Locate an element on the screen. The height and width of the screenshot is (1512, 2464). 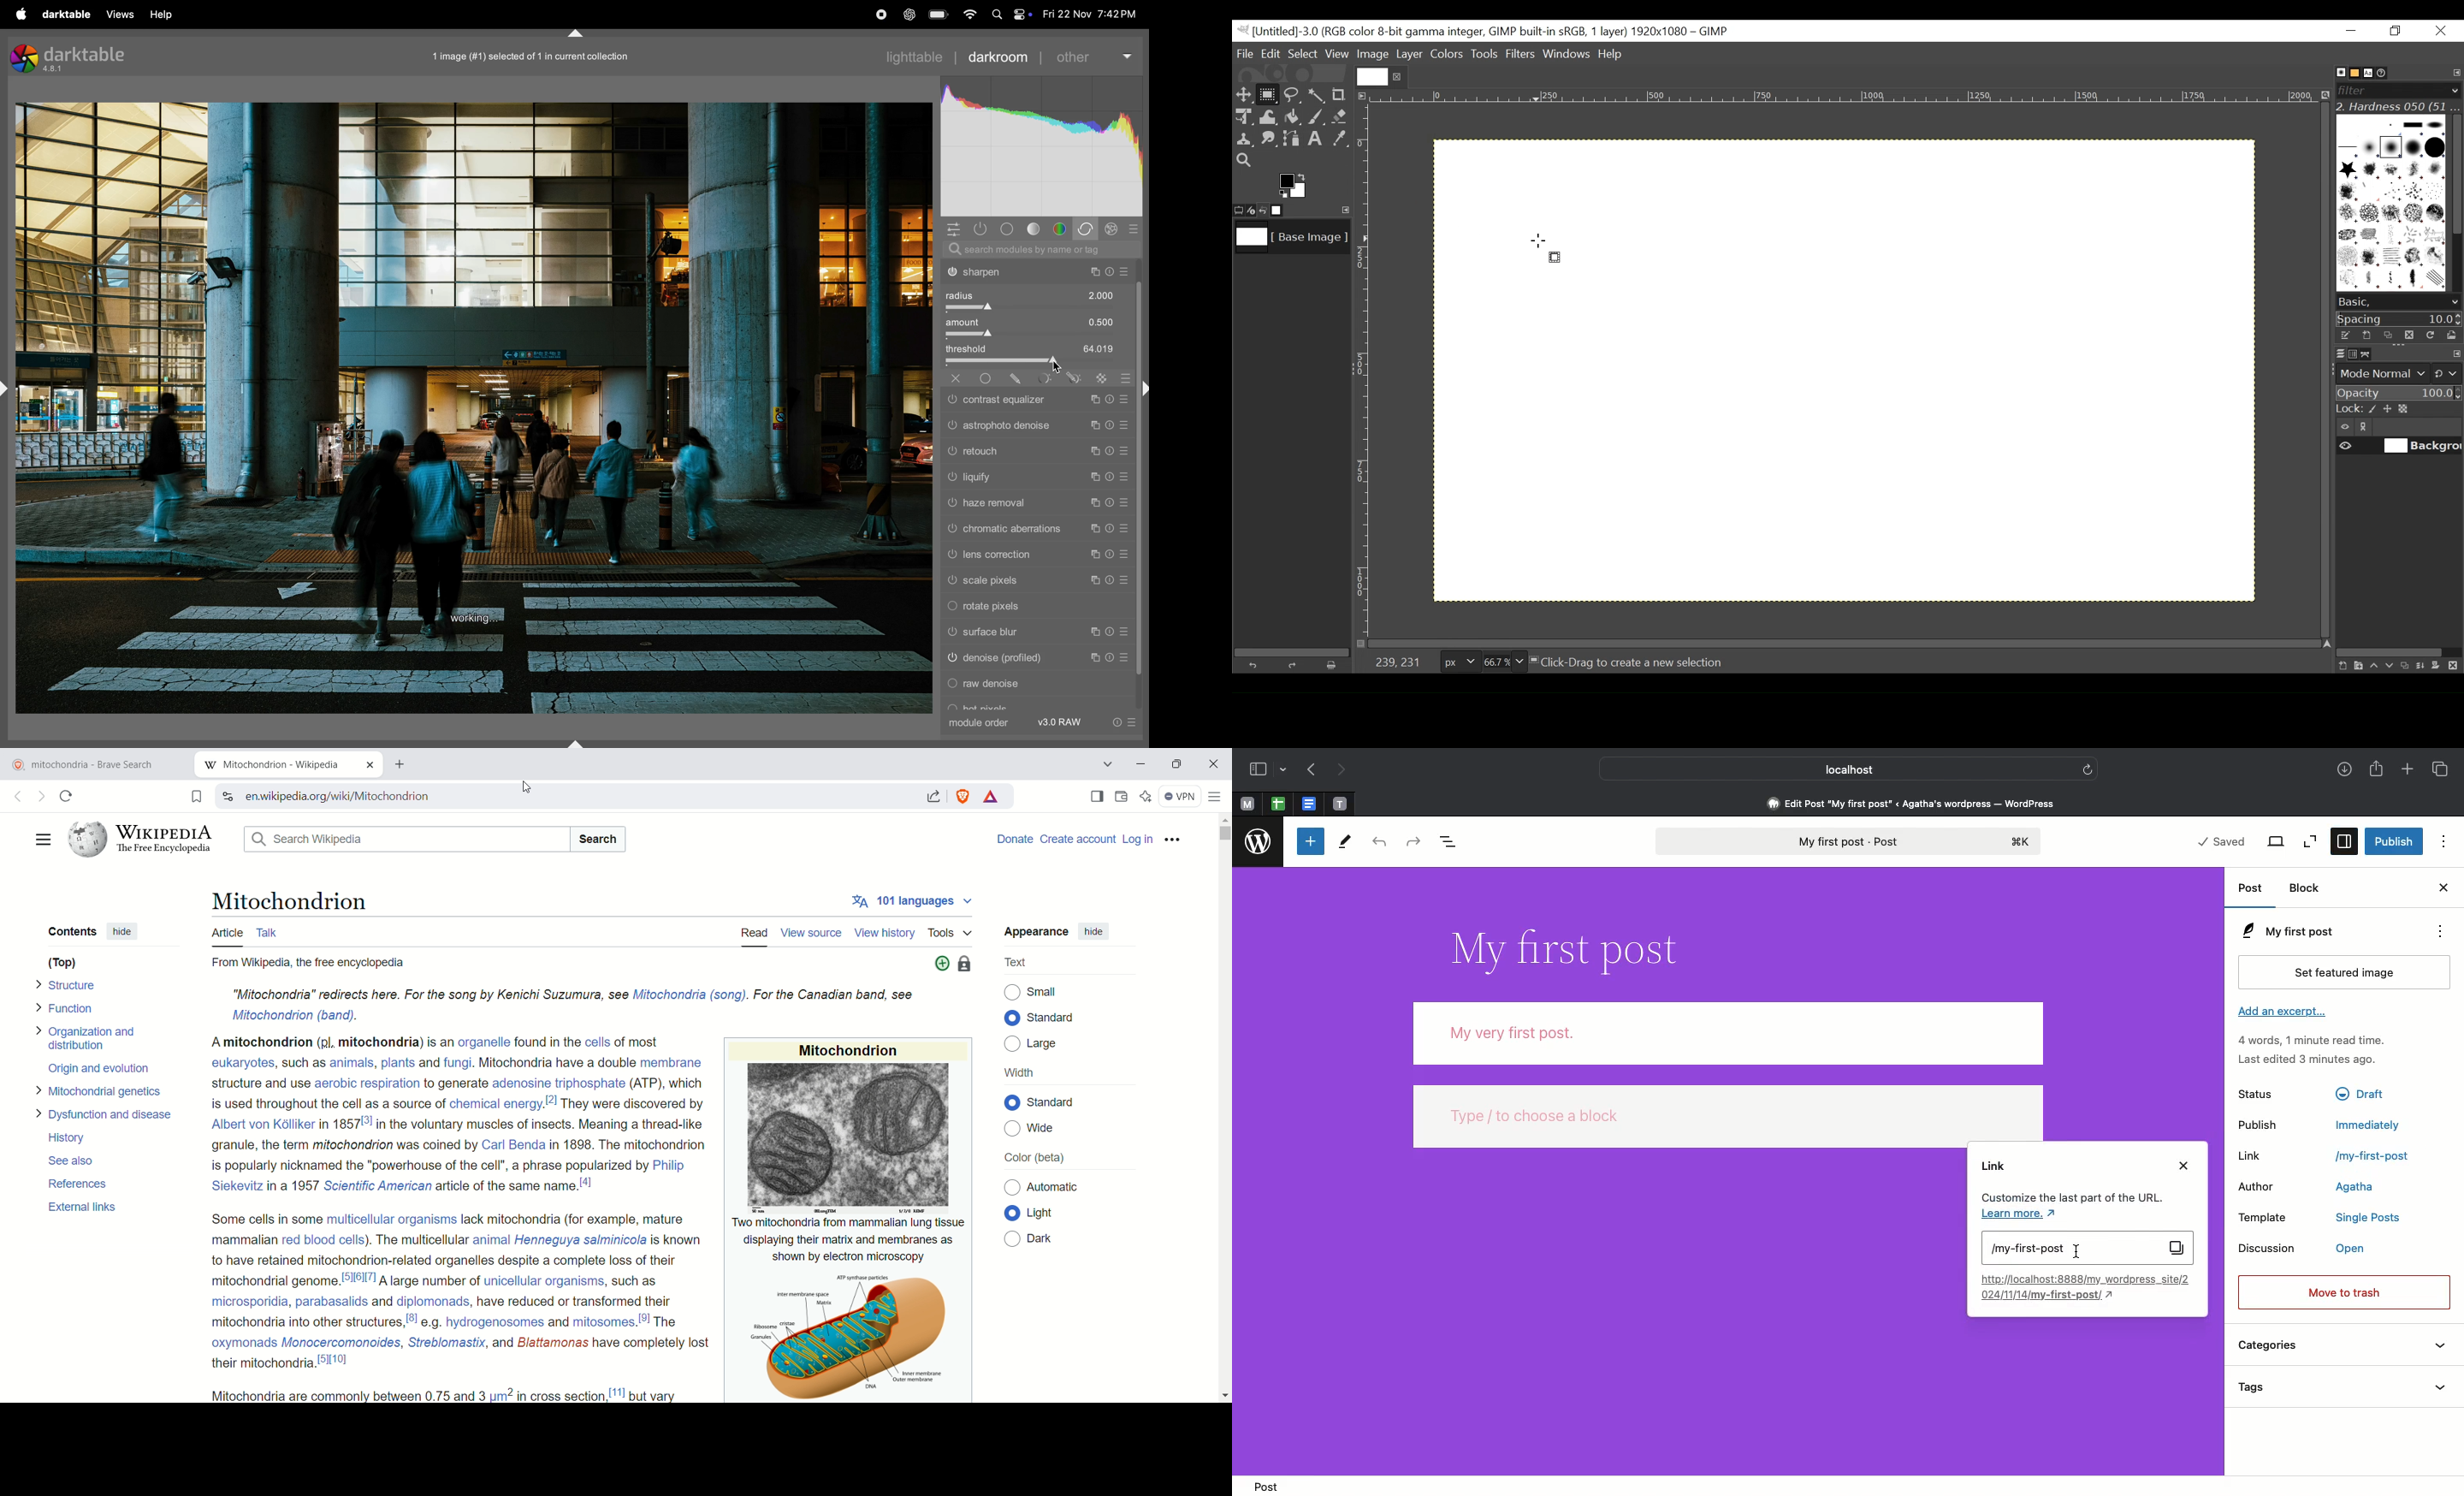
chromatic abbretations is located at coordinates (1036, 530).